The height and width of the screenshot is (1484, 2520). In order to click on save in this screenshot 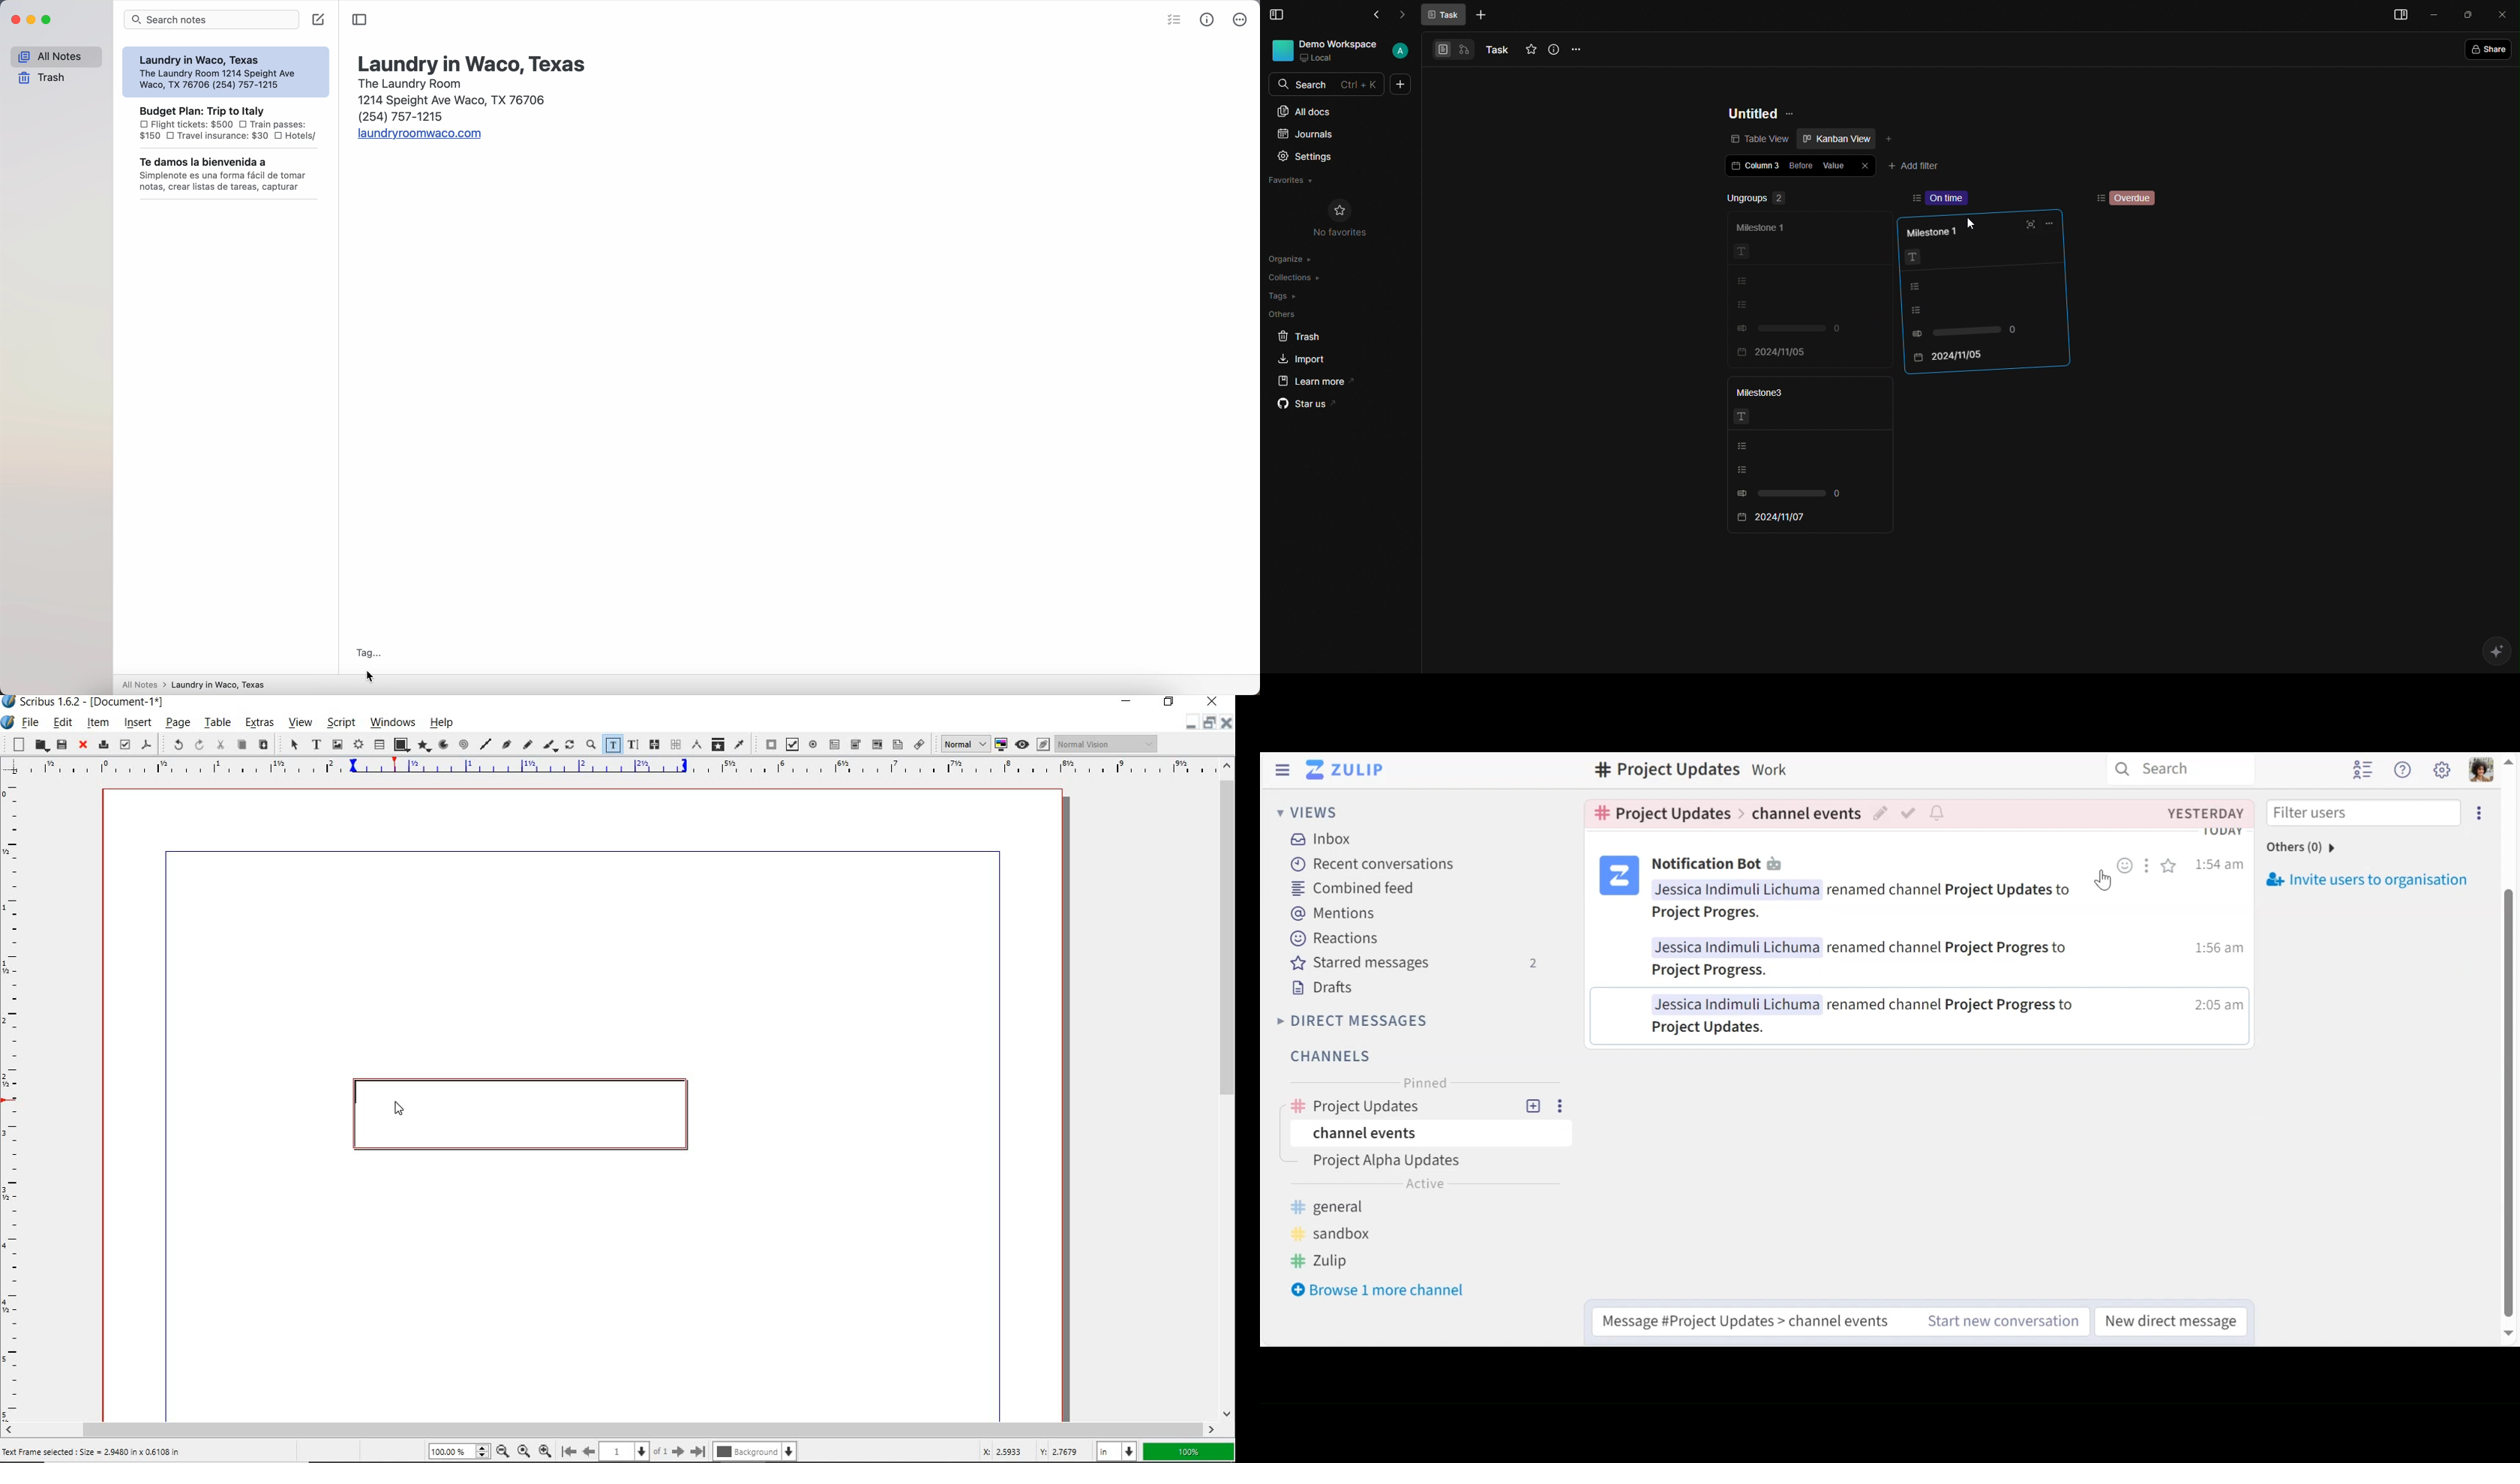, I will do `click(61, 744)`.